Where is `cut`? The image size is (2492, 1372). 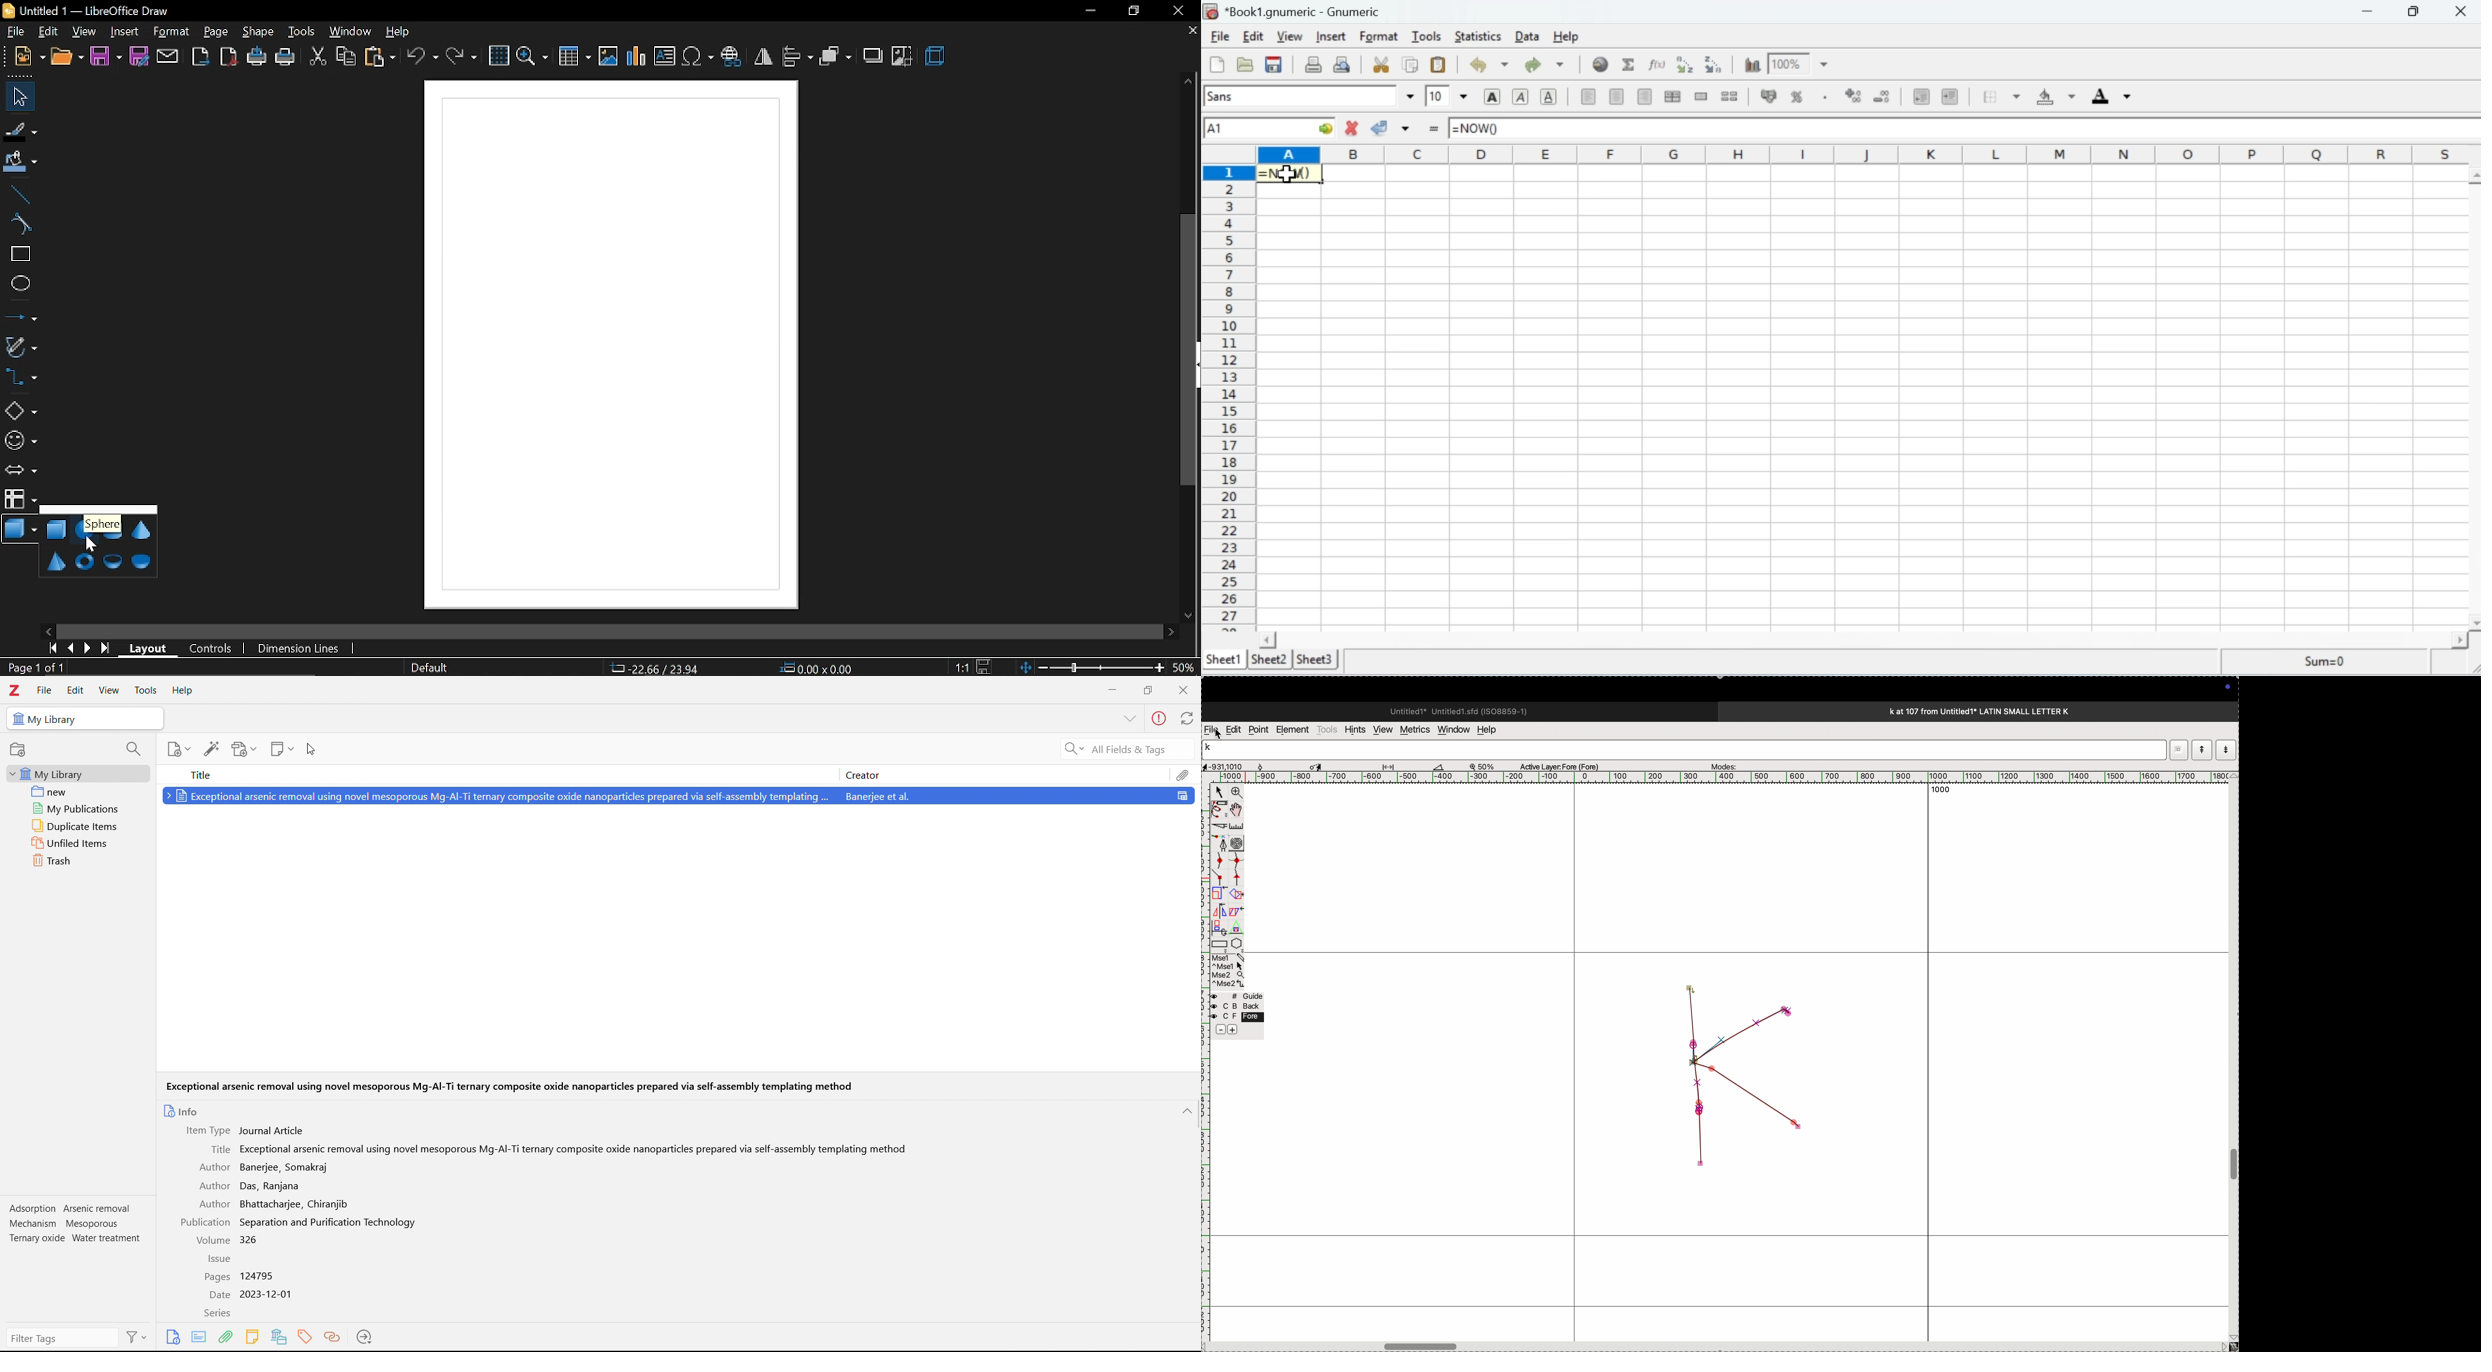 cut is located at coordinates (1218, 826).